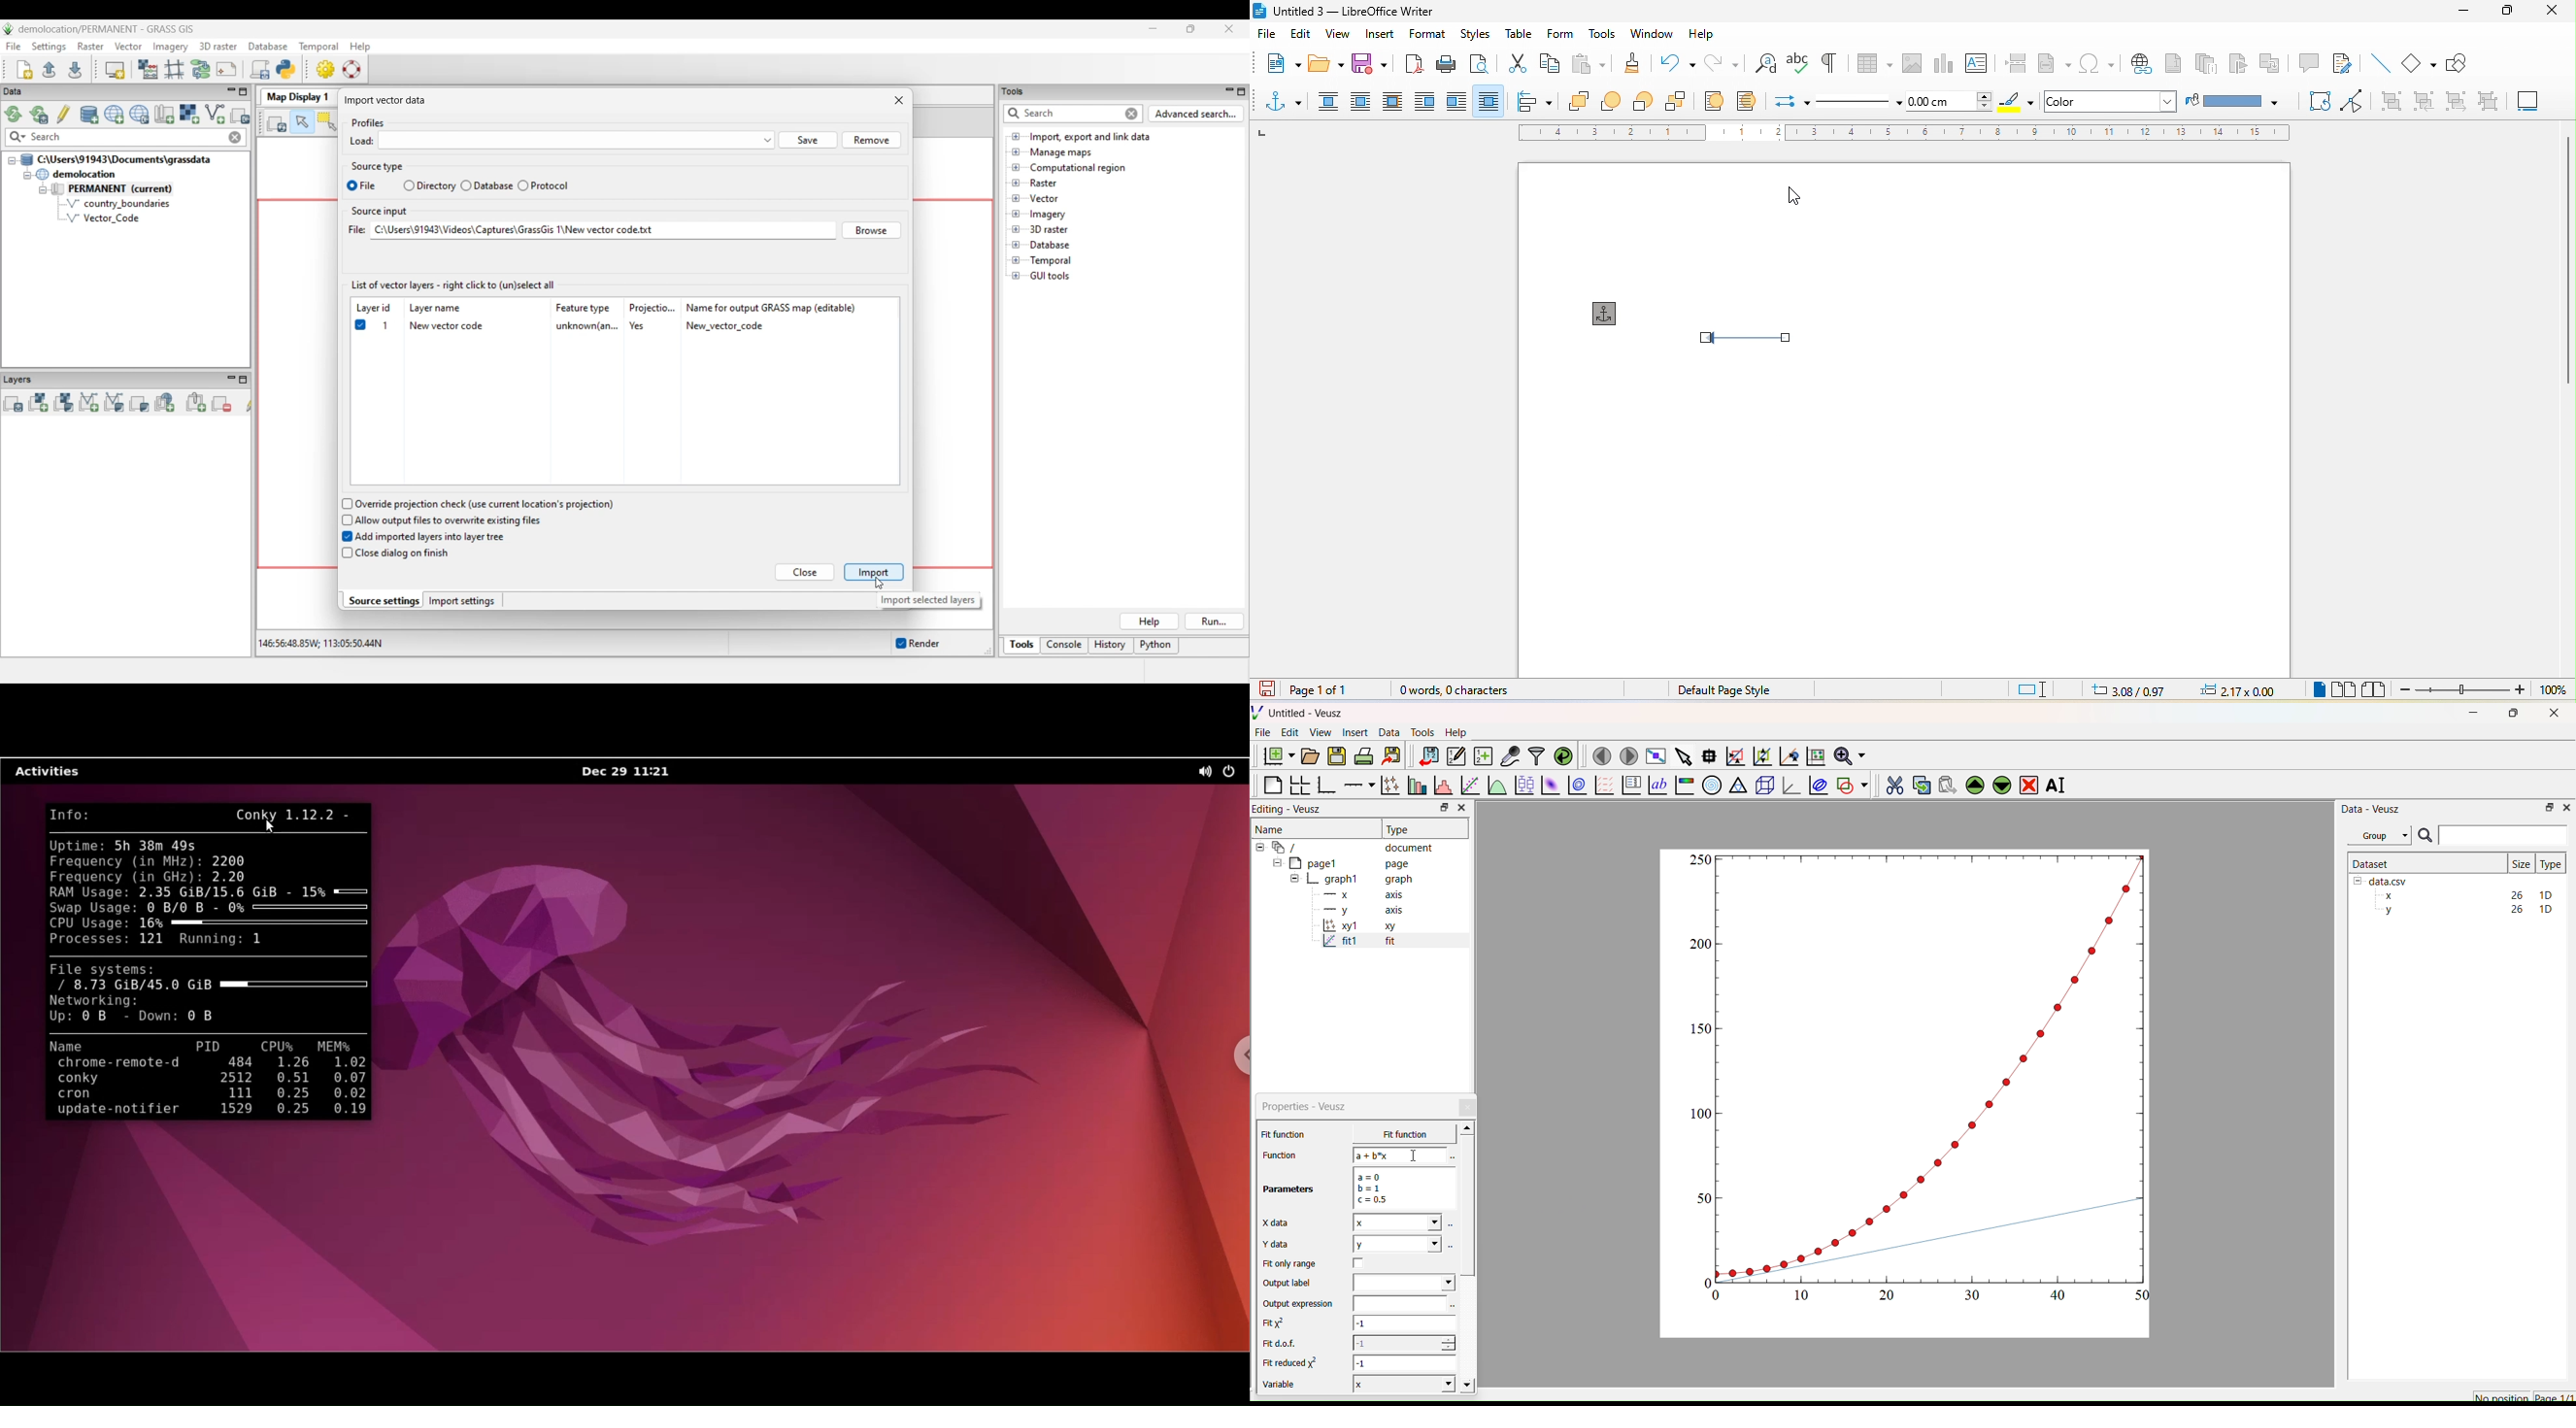 The width and height of the screenshot is (2576, 1428). Describe the element at coordinates (1290, 1265) in the screenshot. I see `Fit only range` at that location.